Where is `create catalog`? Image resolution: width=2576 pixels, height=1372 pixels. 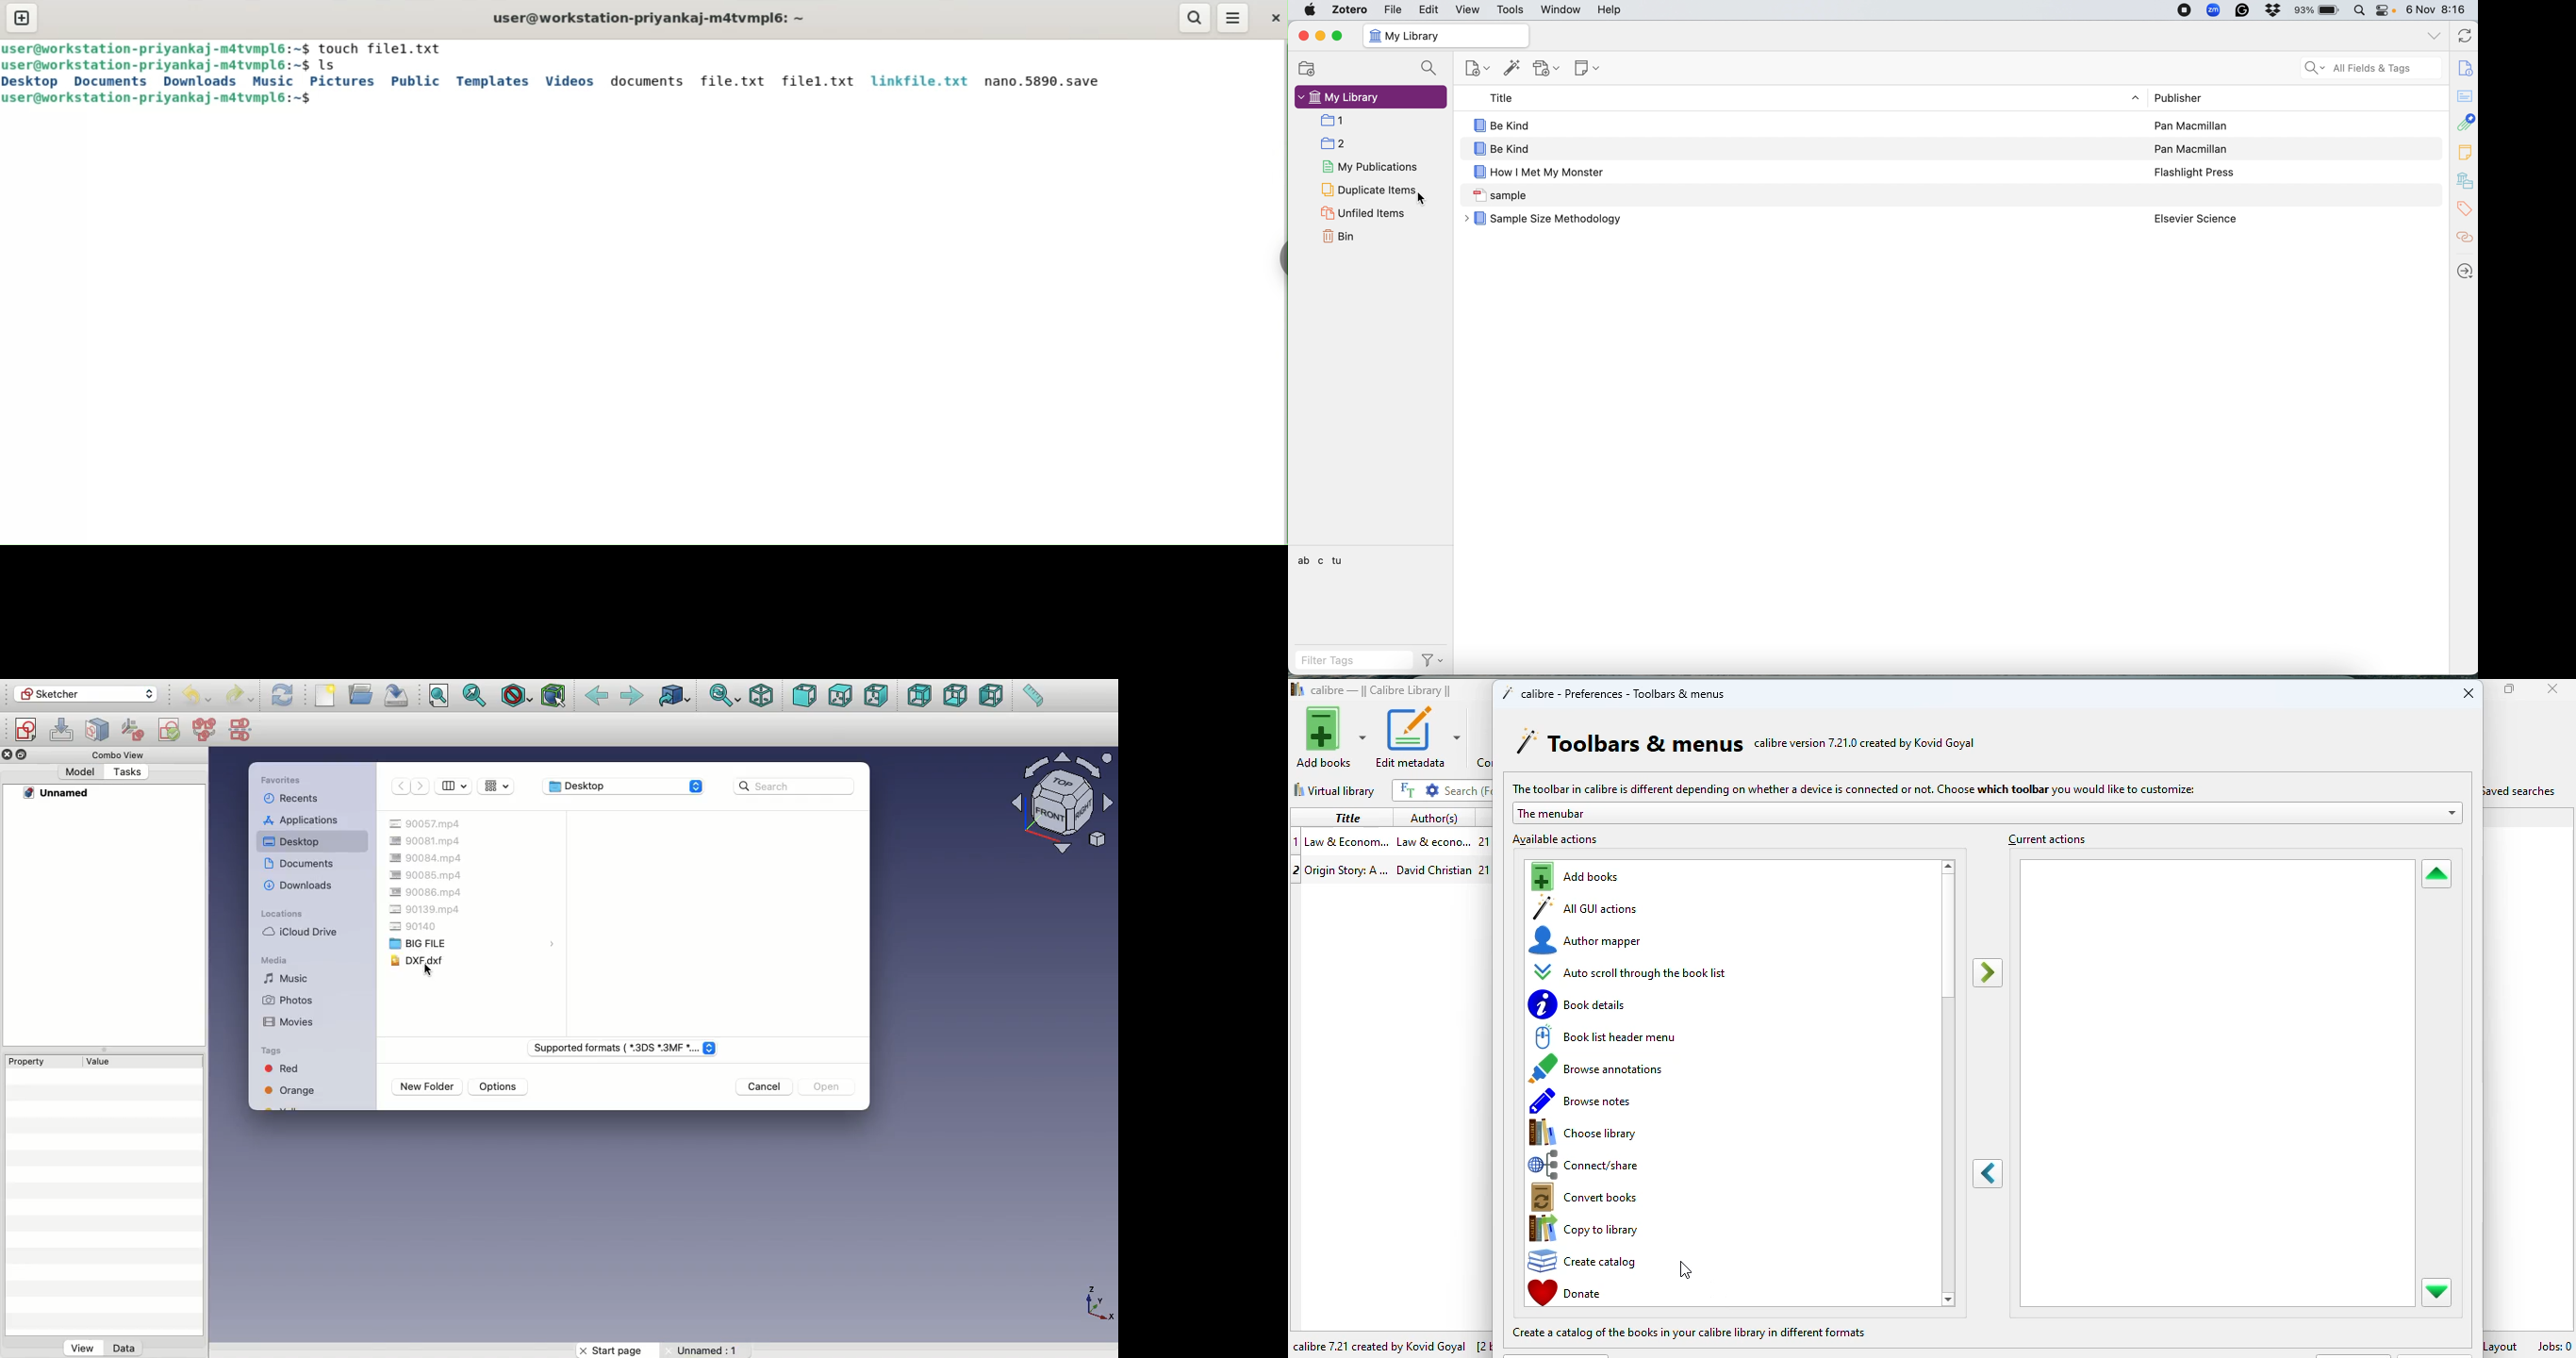 create catalog is located at coordinates (1588, 1260).